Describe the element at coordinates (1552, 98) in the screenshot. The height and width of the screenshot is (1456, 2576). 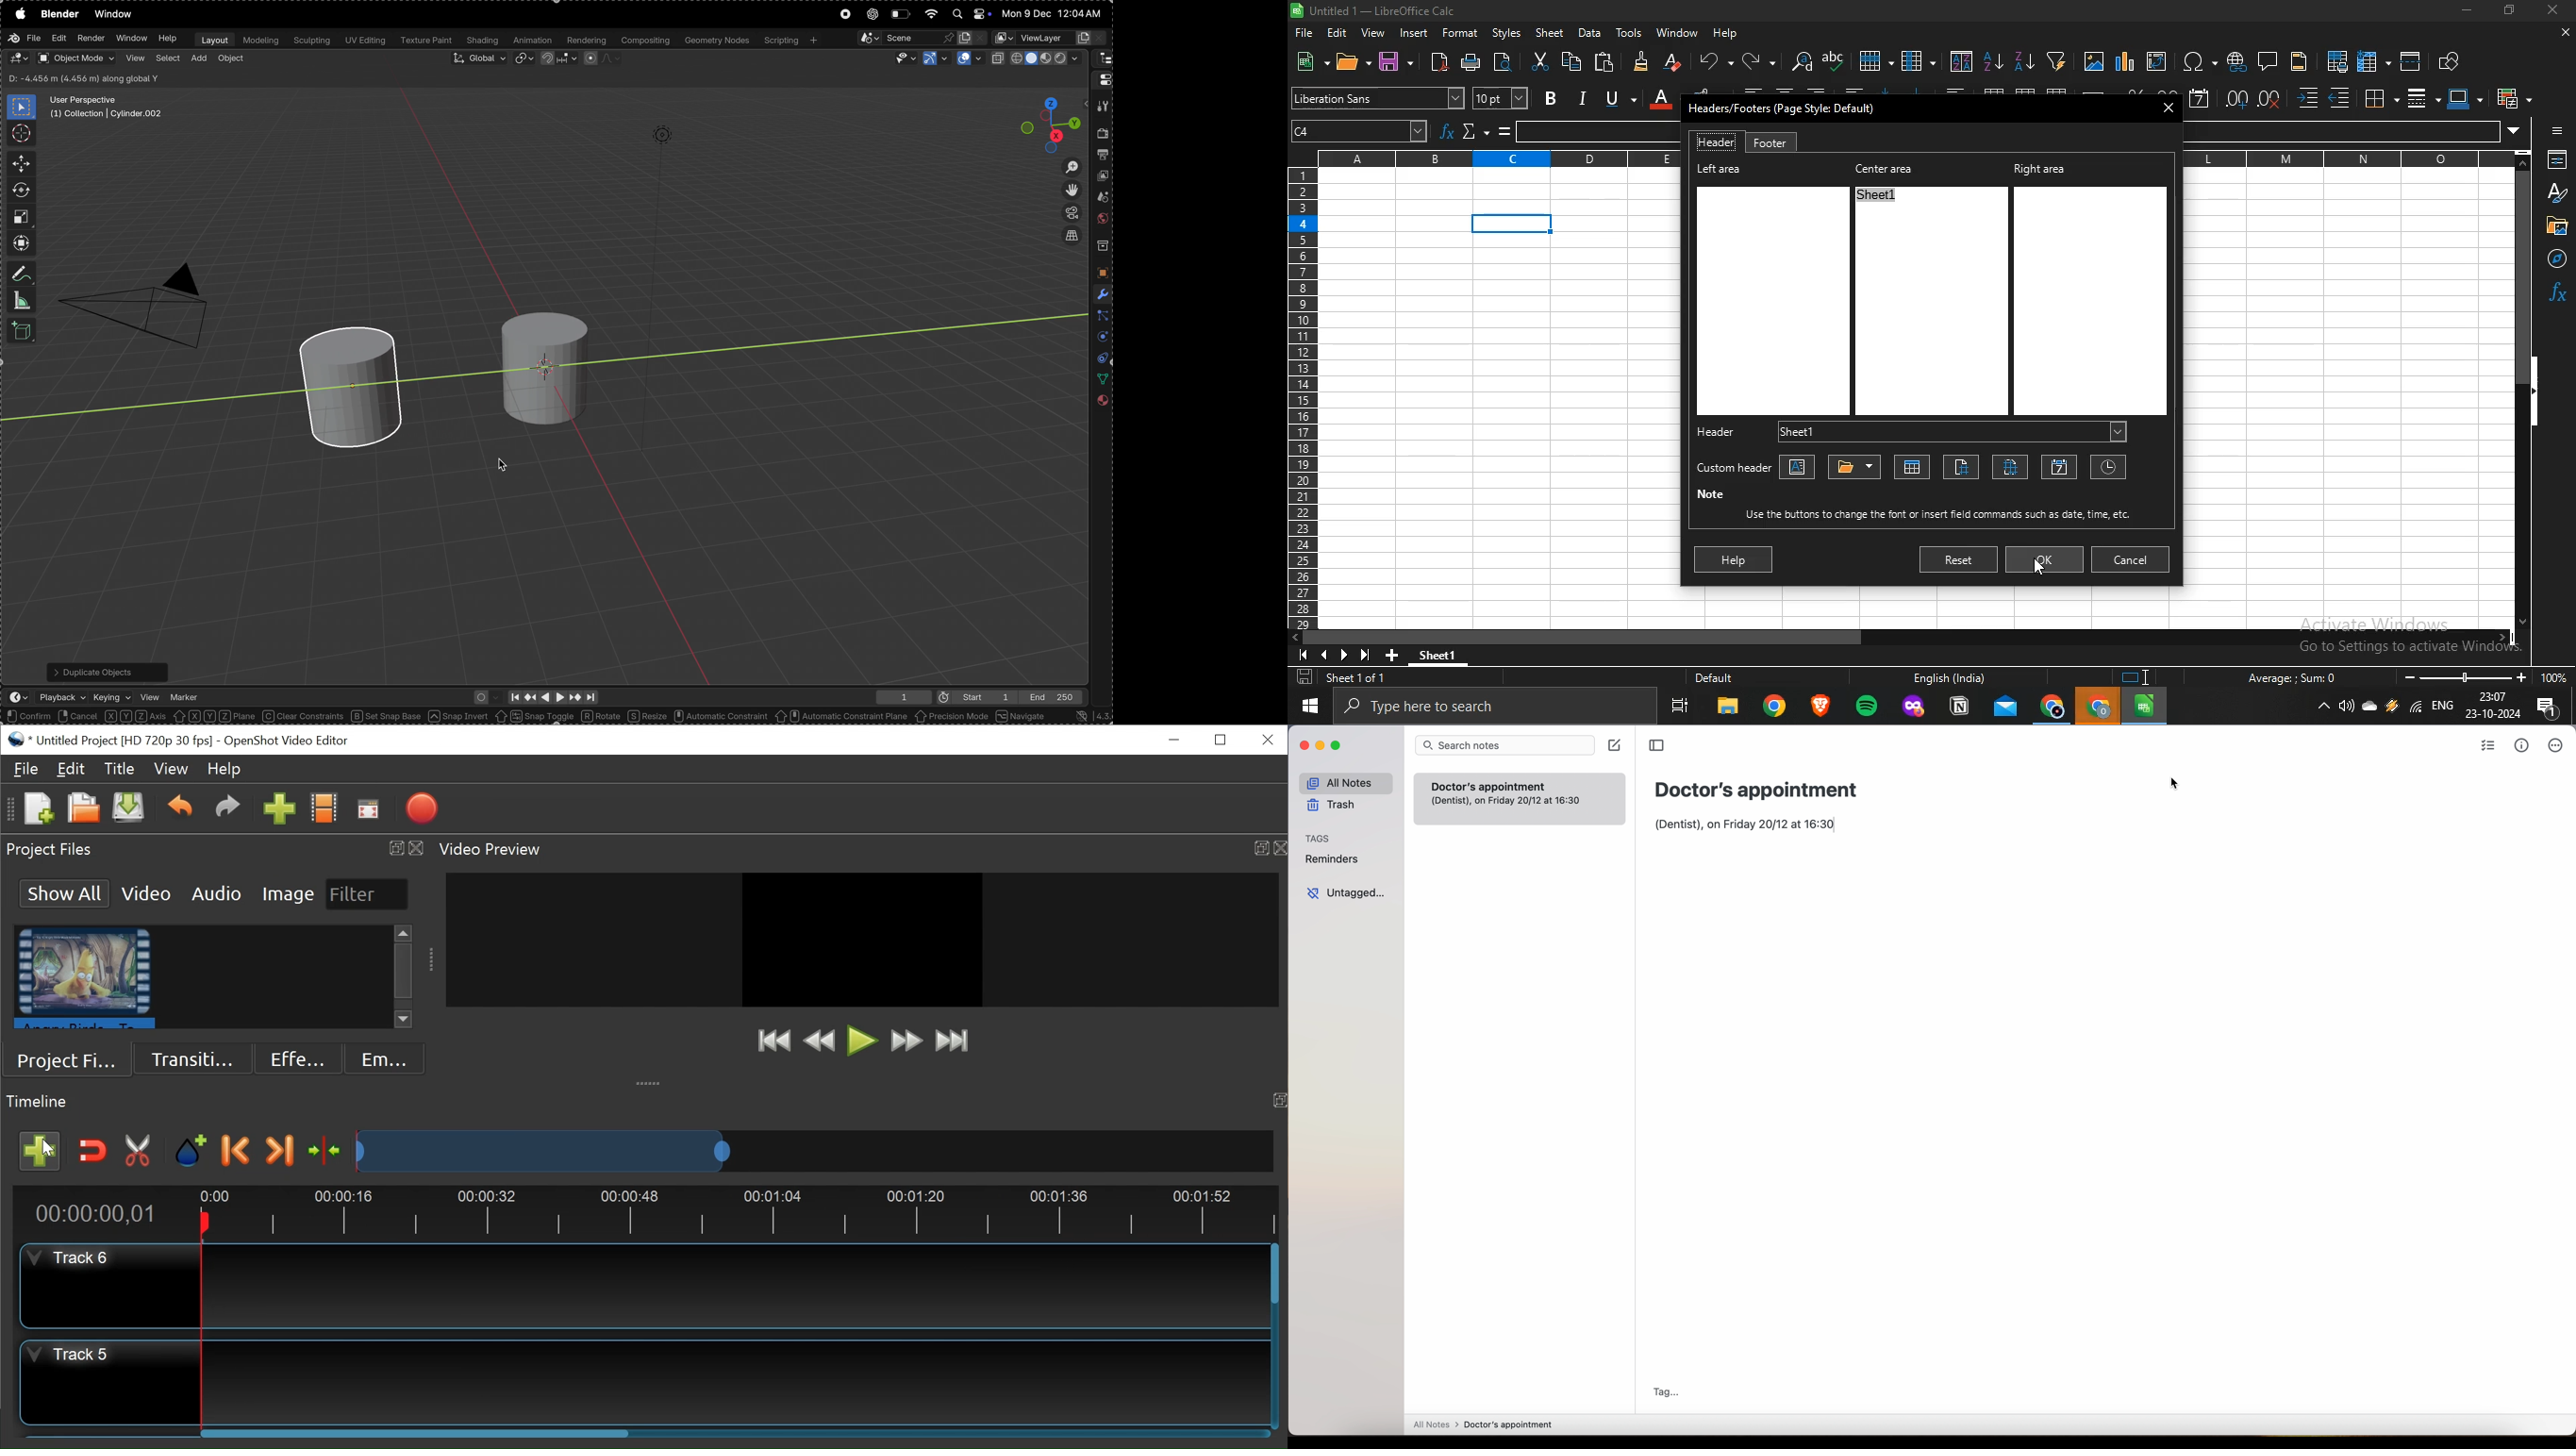
I see `bold` at that location.